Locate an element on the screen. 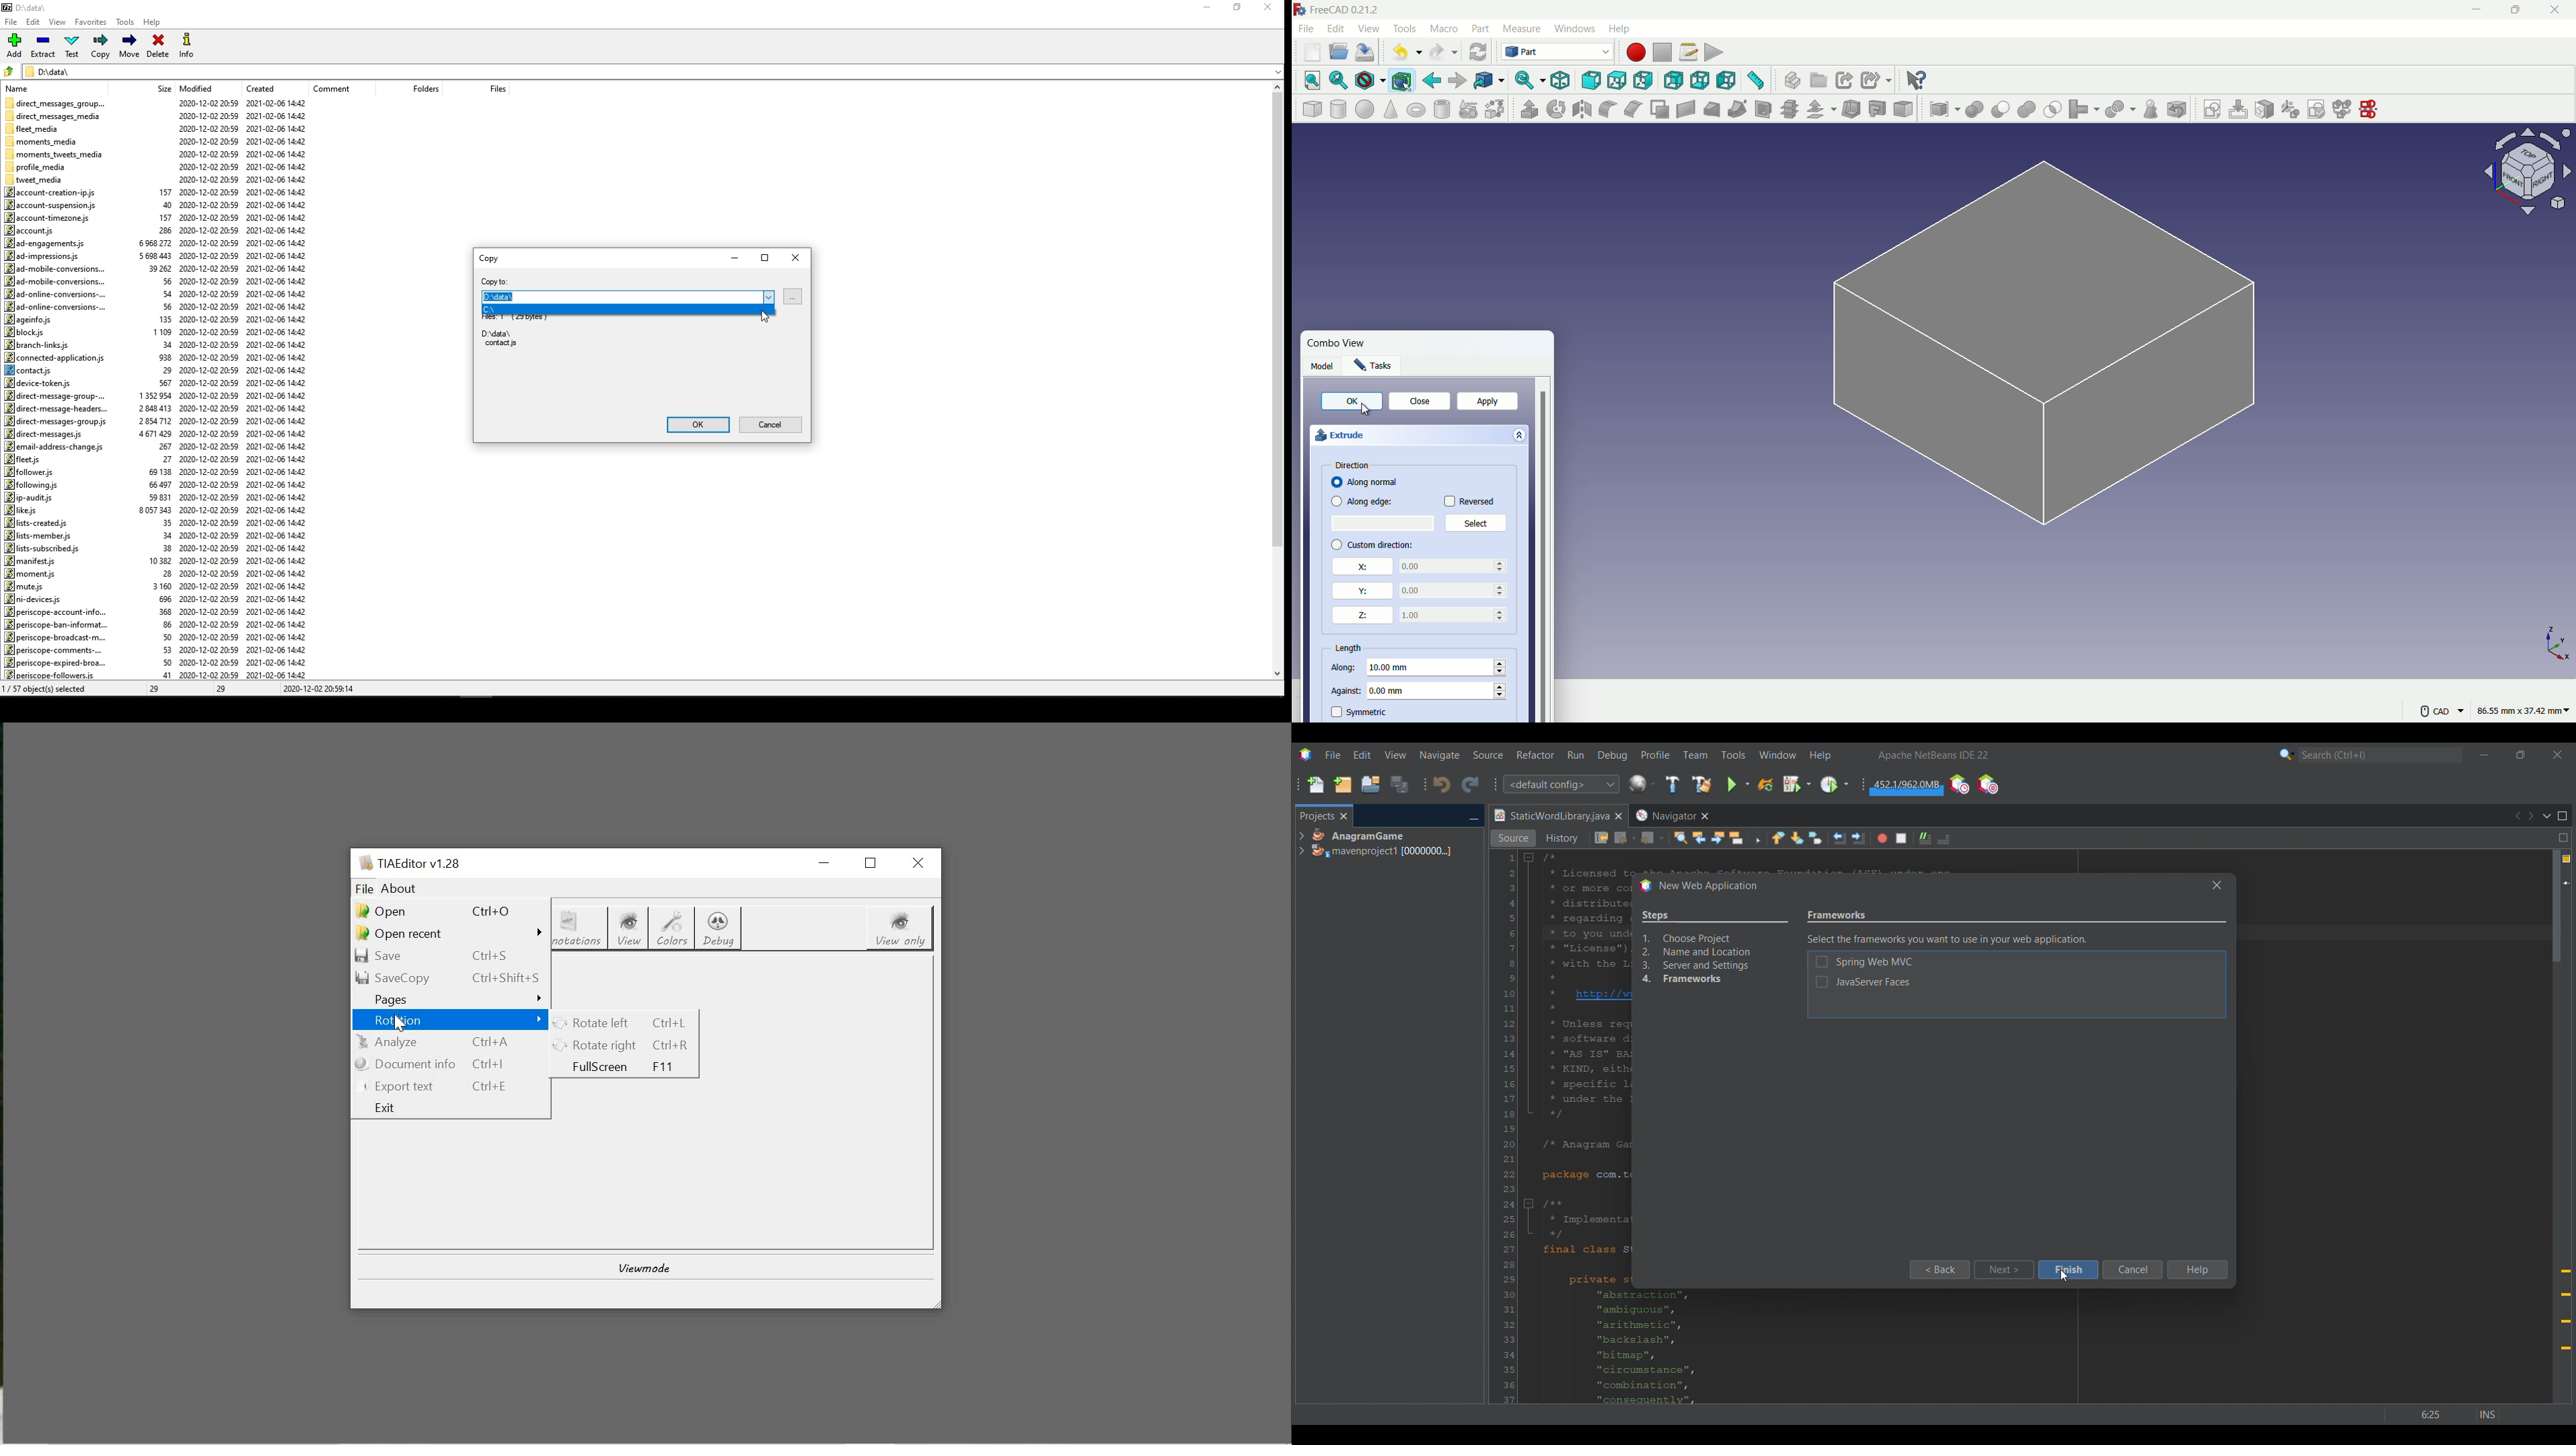 This screenshot has height=1456, width=2576. vertical scrollbar is located at coordinates (1545, 550).